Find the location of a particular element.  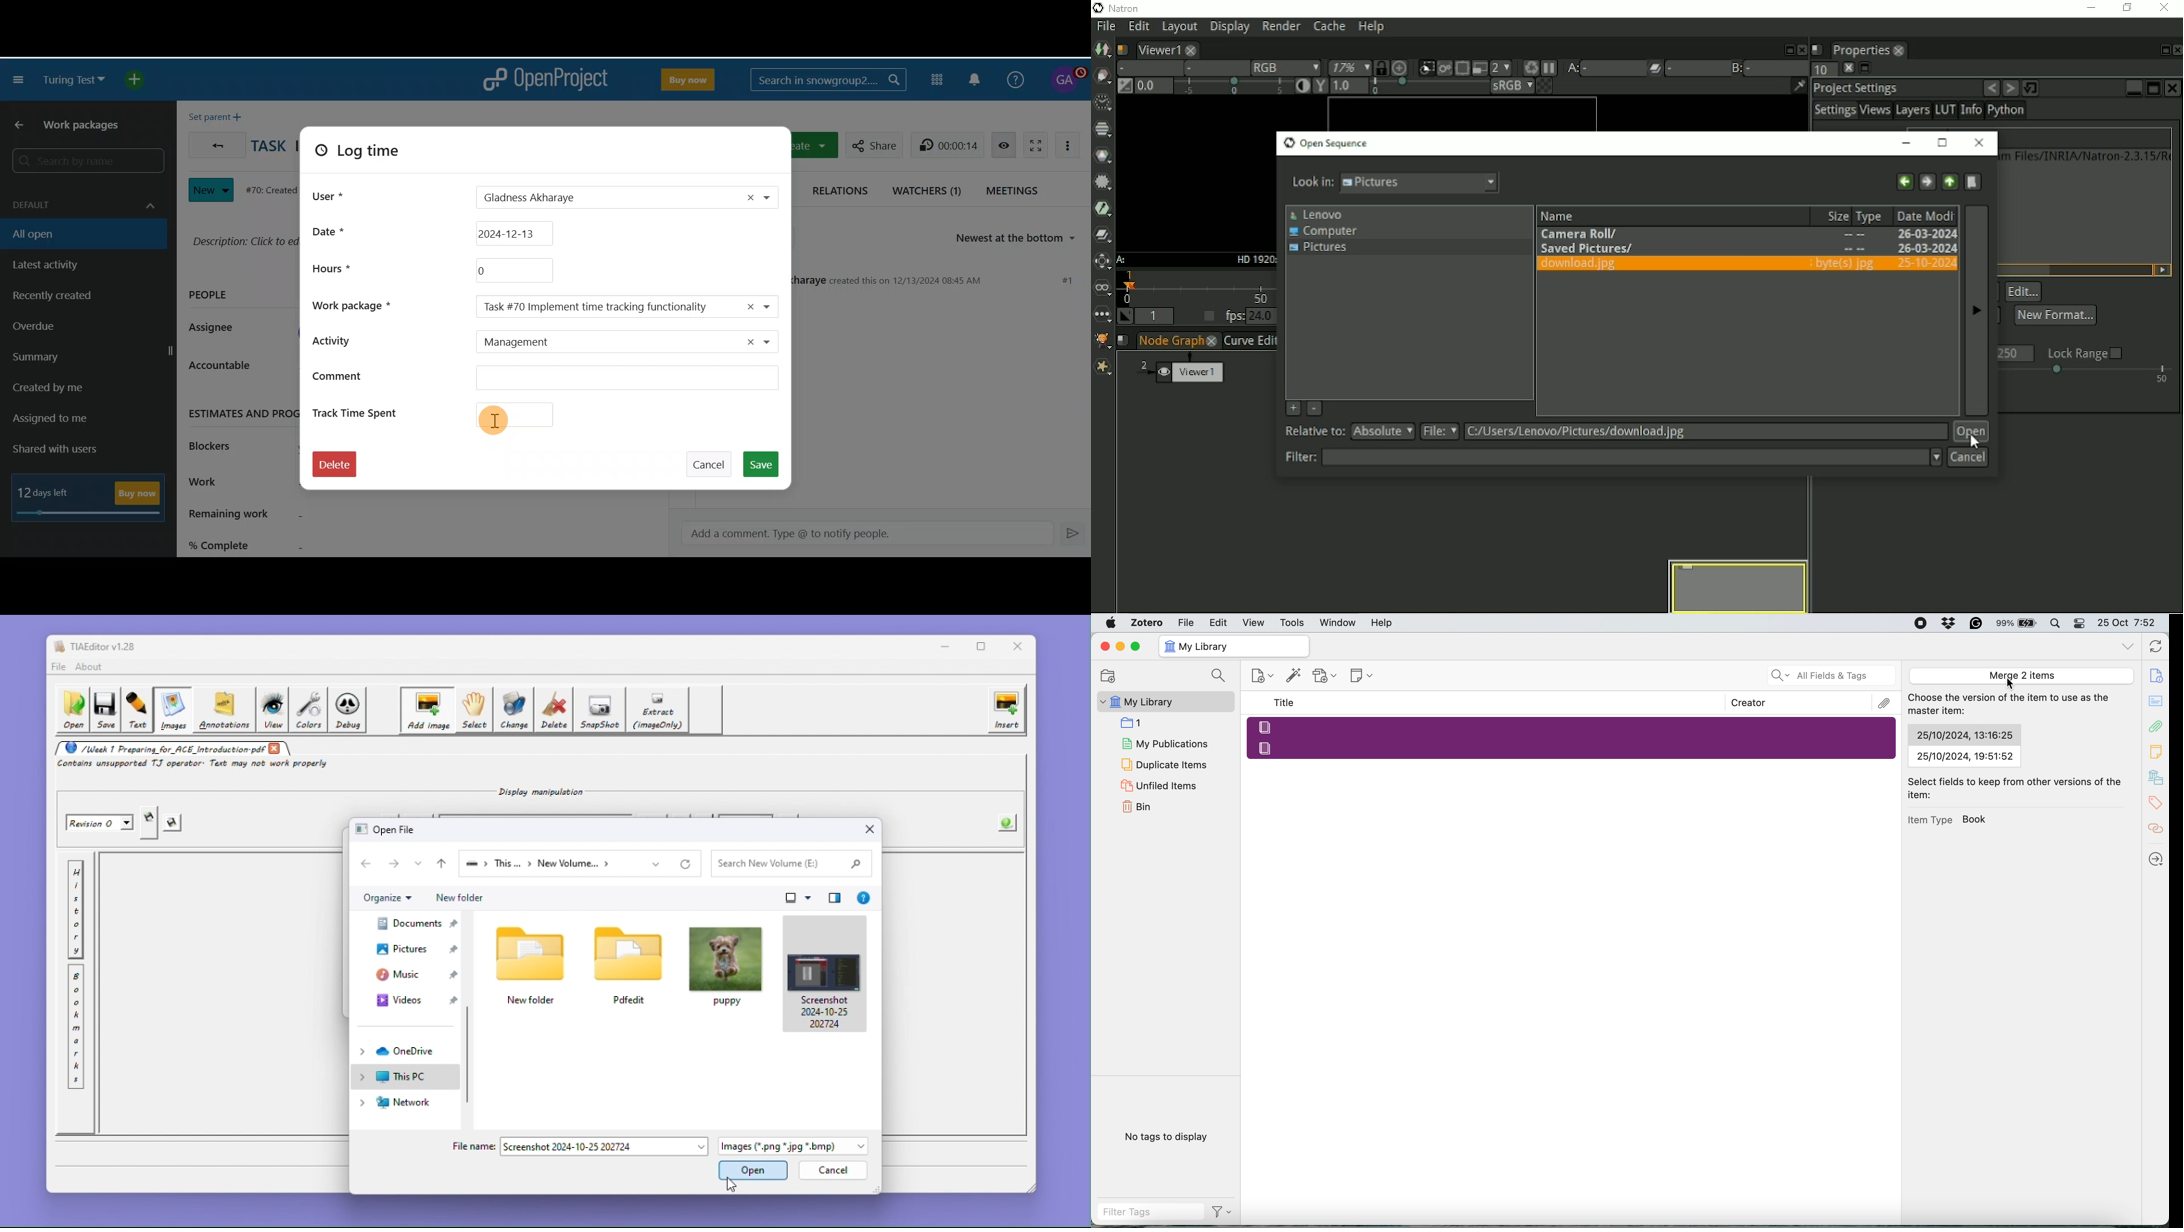

Control Centre is located at coordinates (2080, 623).